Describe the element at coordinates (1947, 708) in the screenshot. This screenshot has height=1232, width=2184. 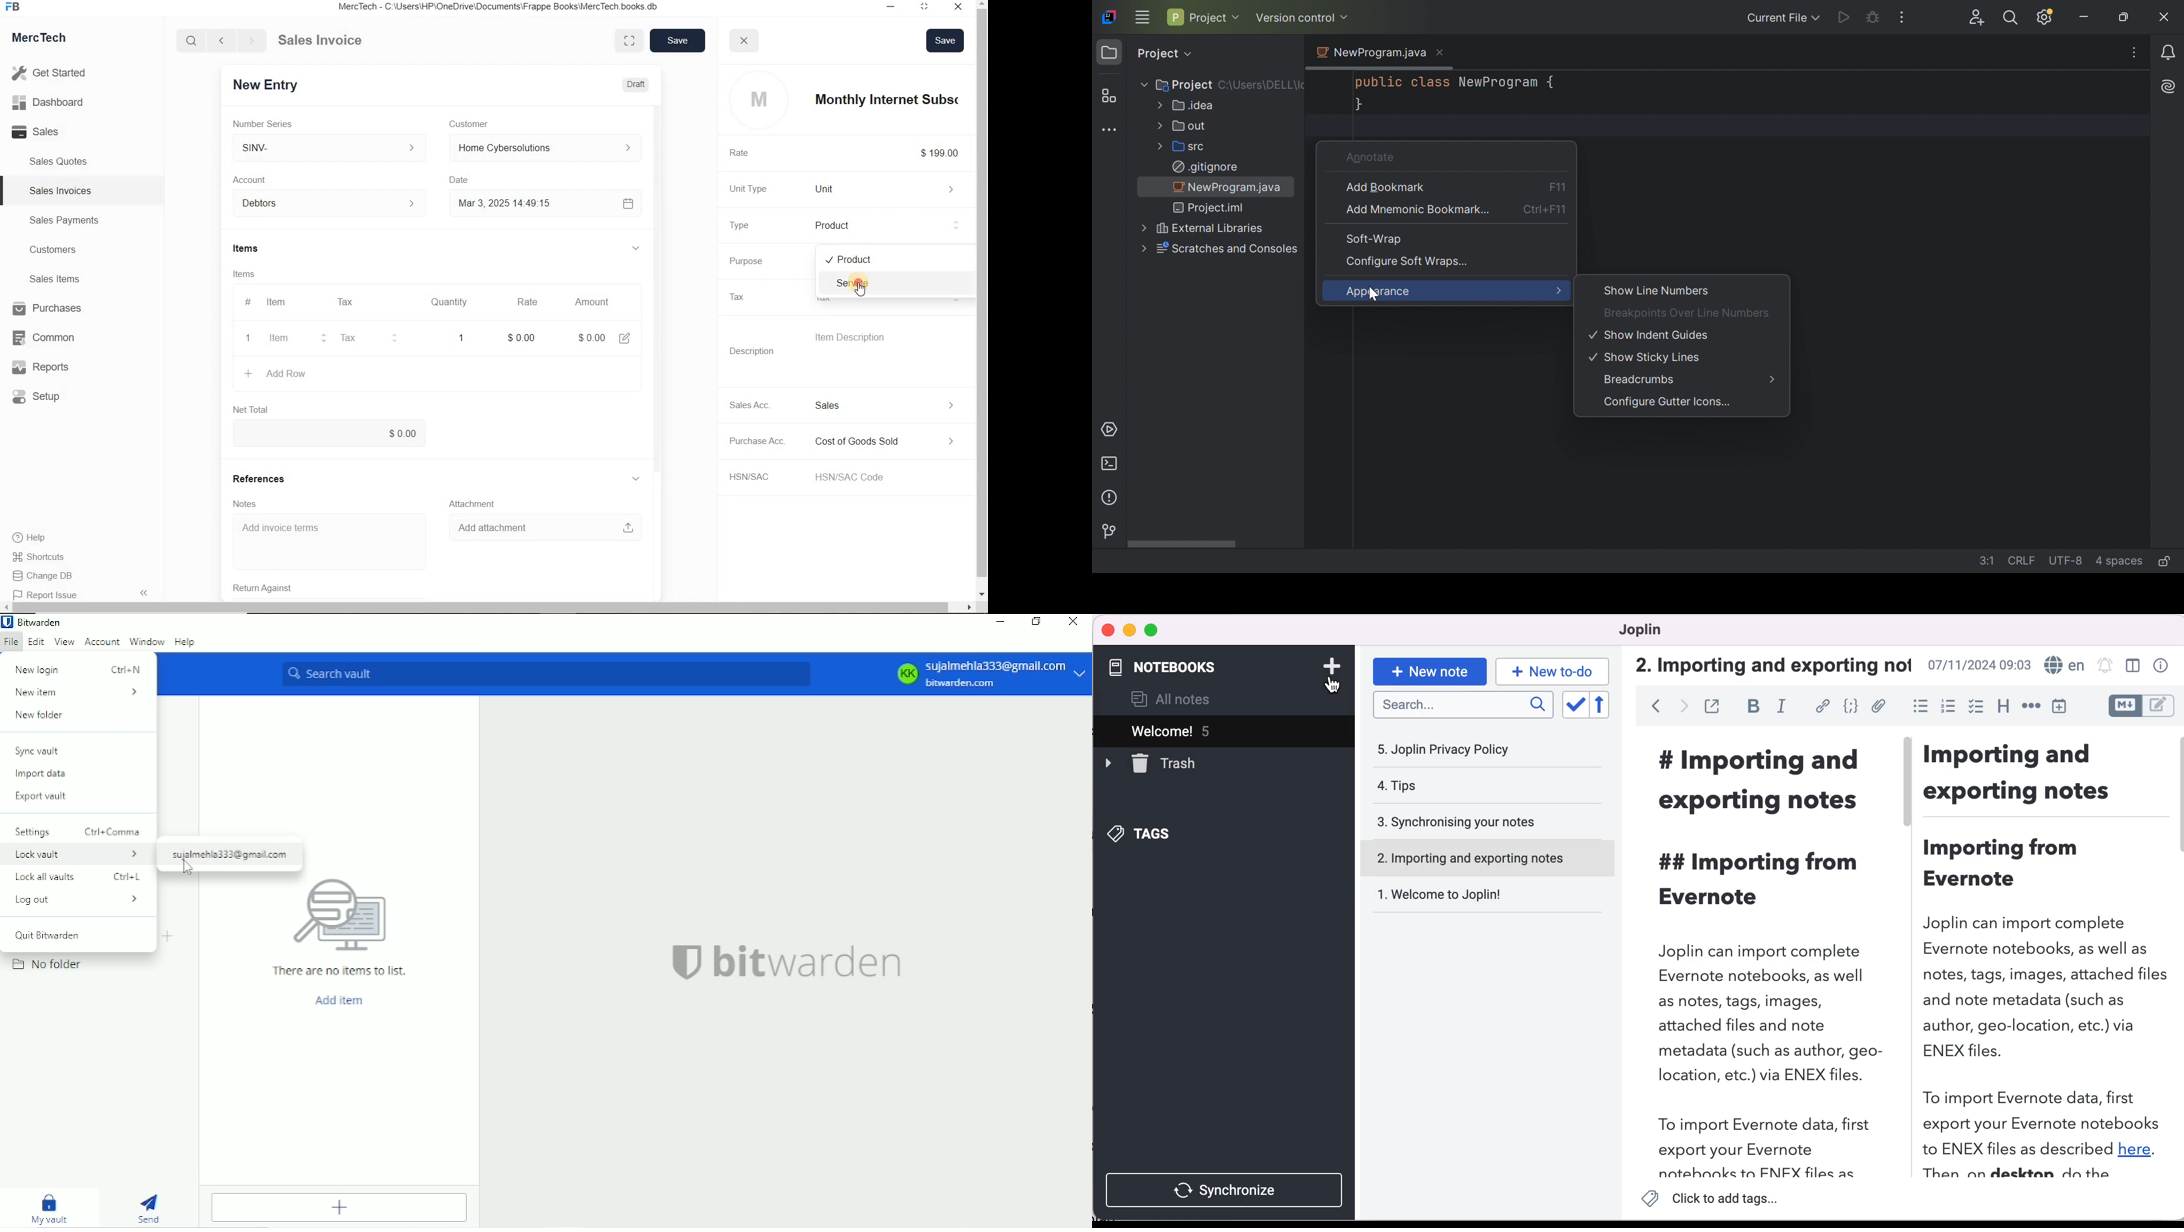
I see `numbered list` at that location.